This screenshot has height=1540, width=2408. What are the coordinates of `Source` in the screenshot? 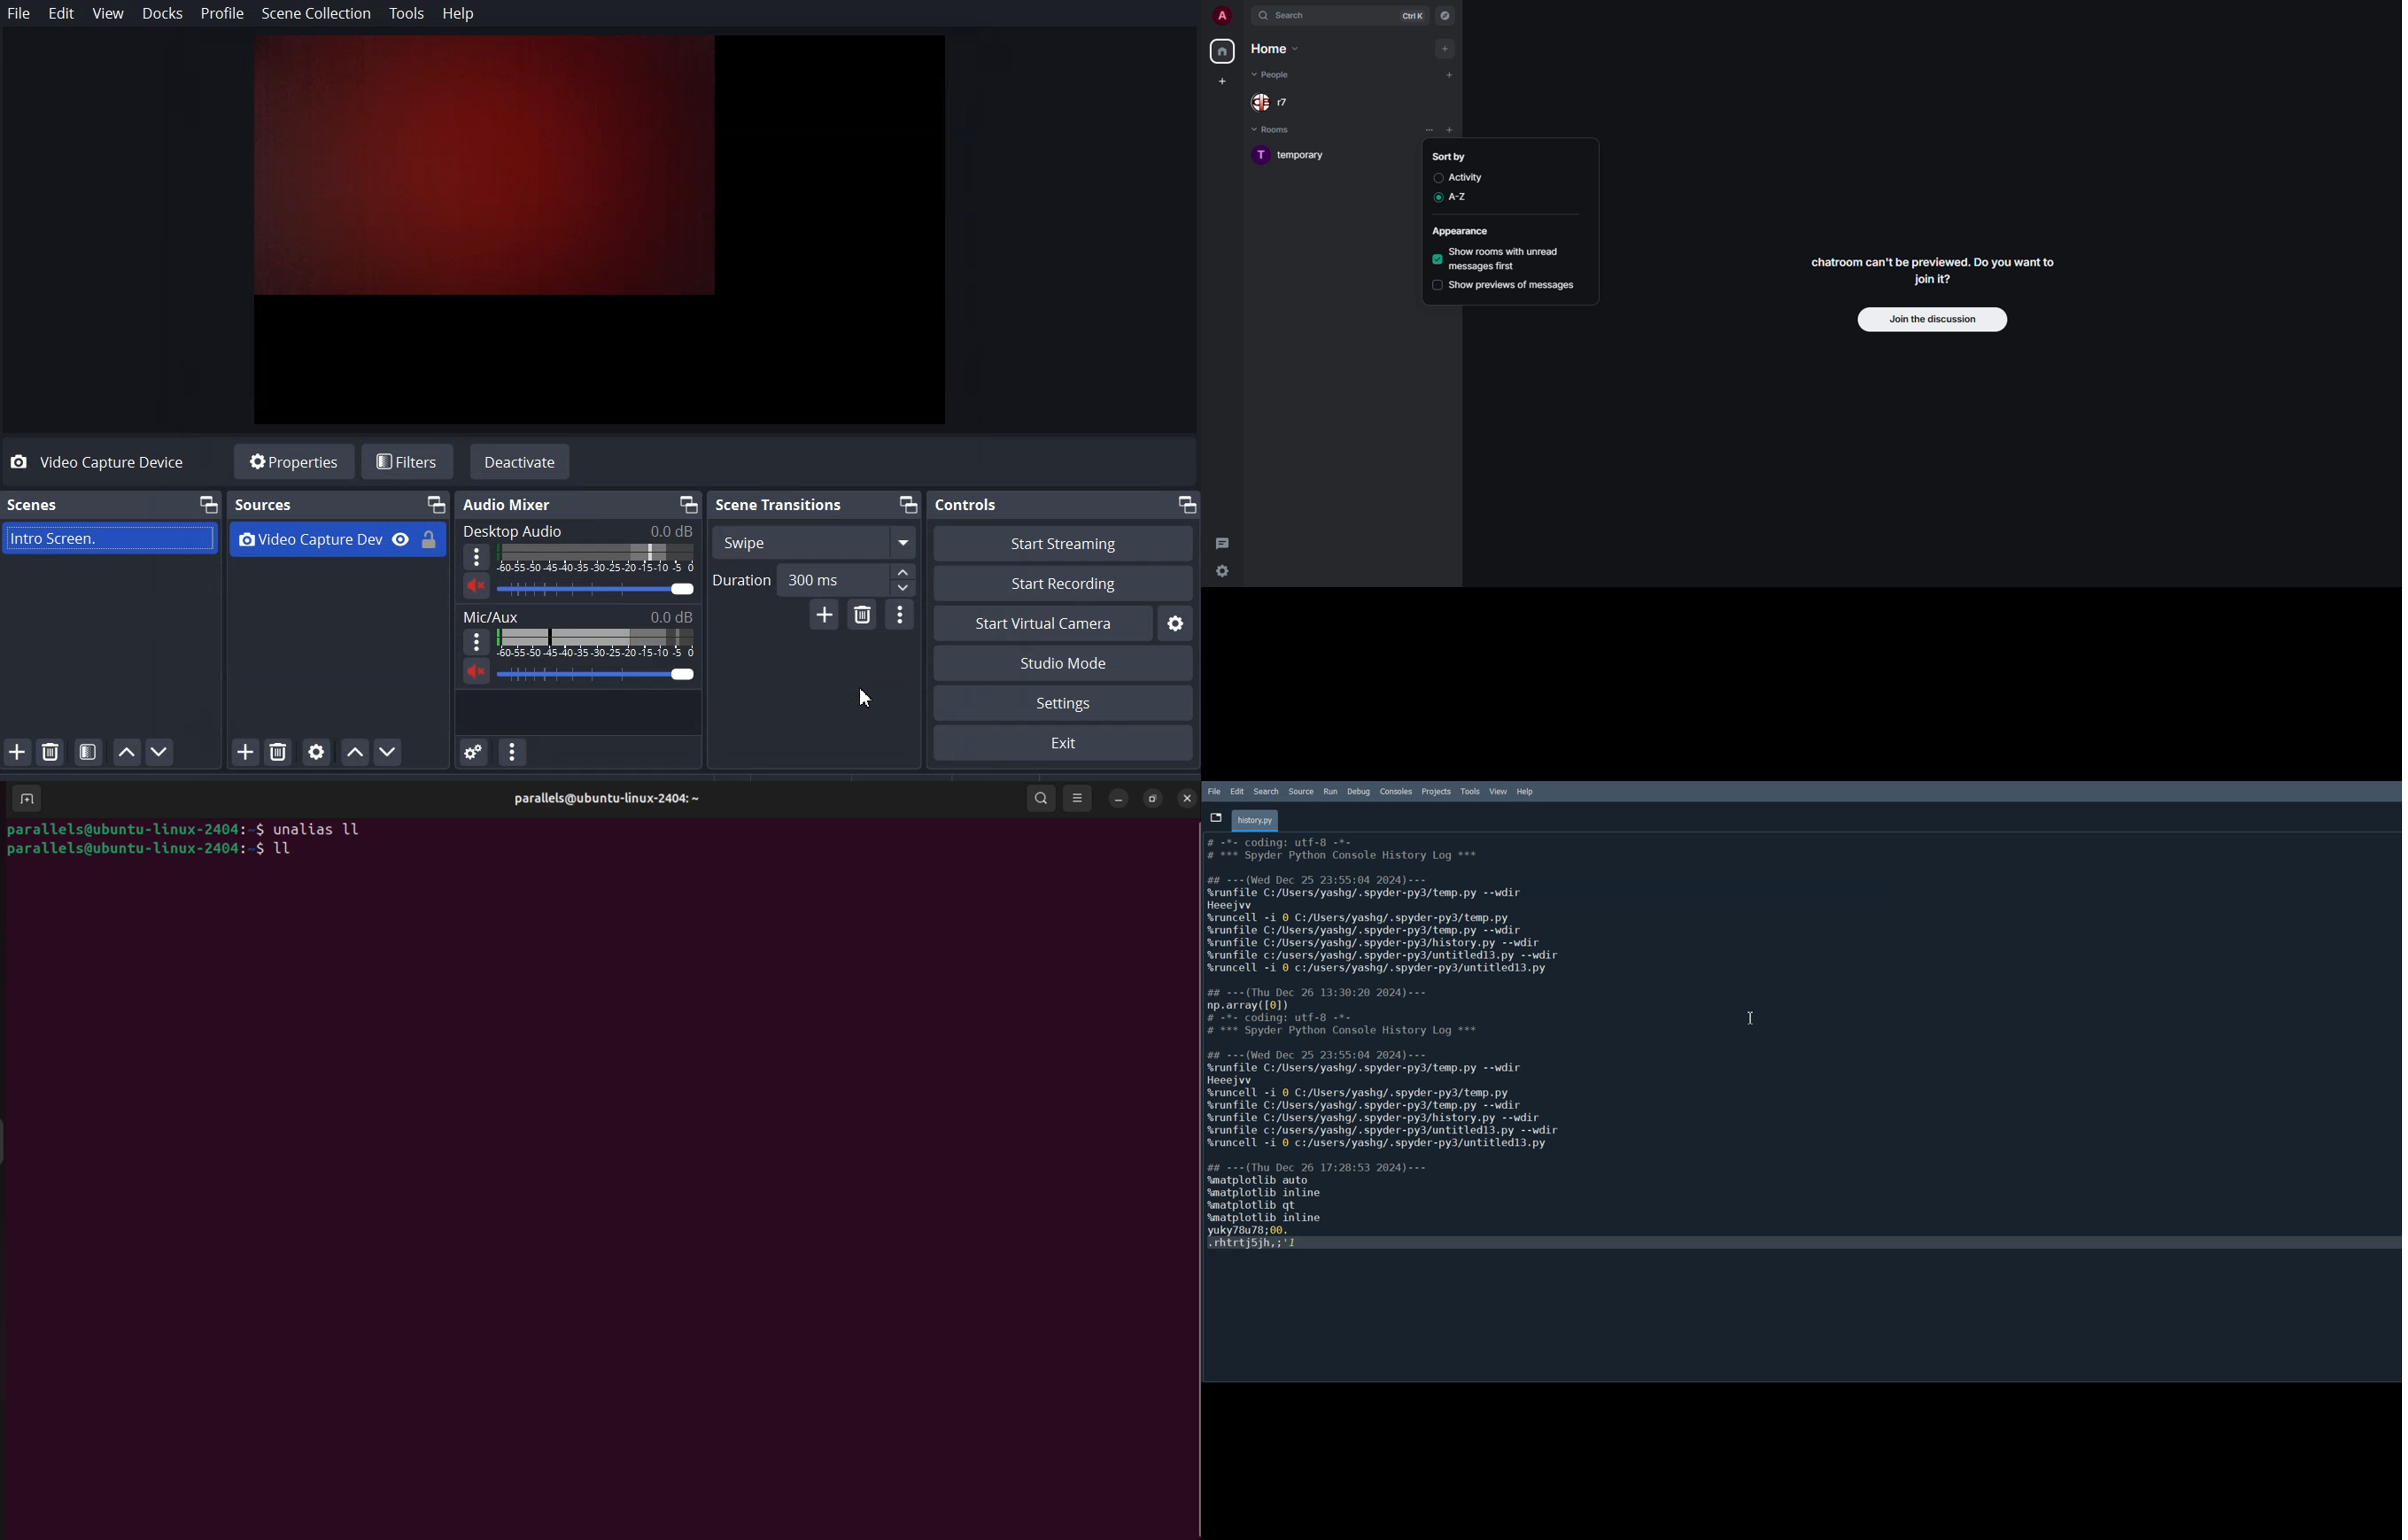 It's located at (1301, 792).